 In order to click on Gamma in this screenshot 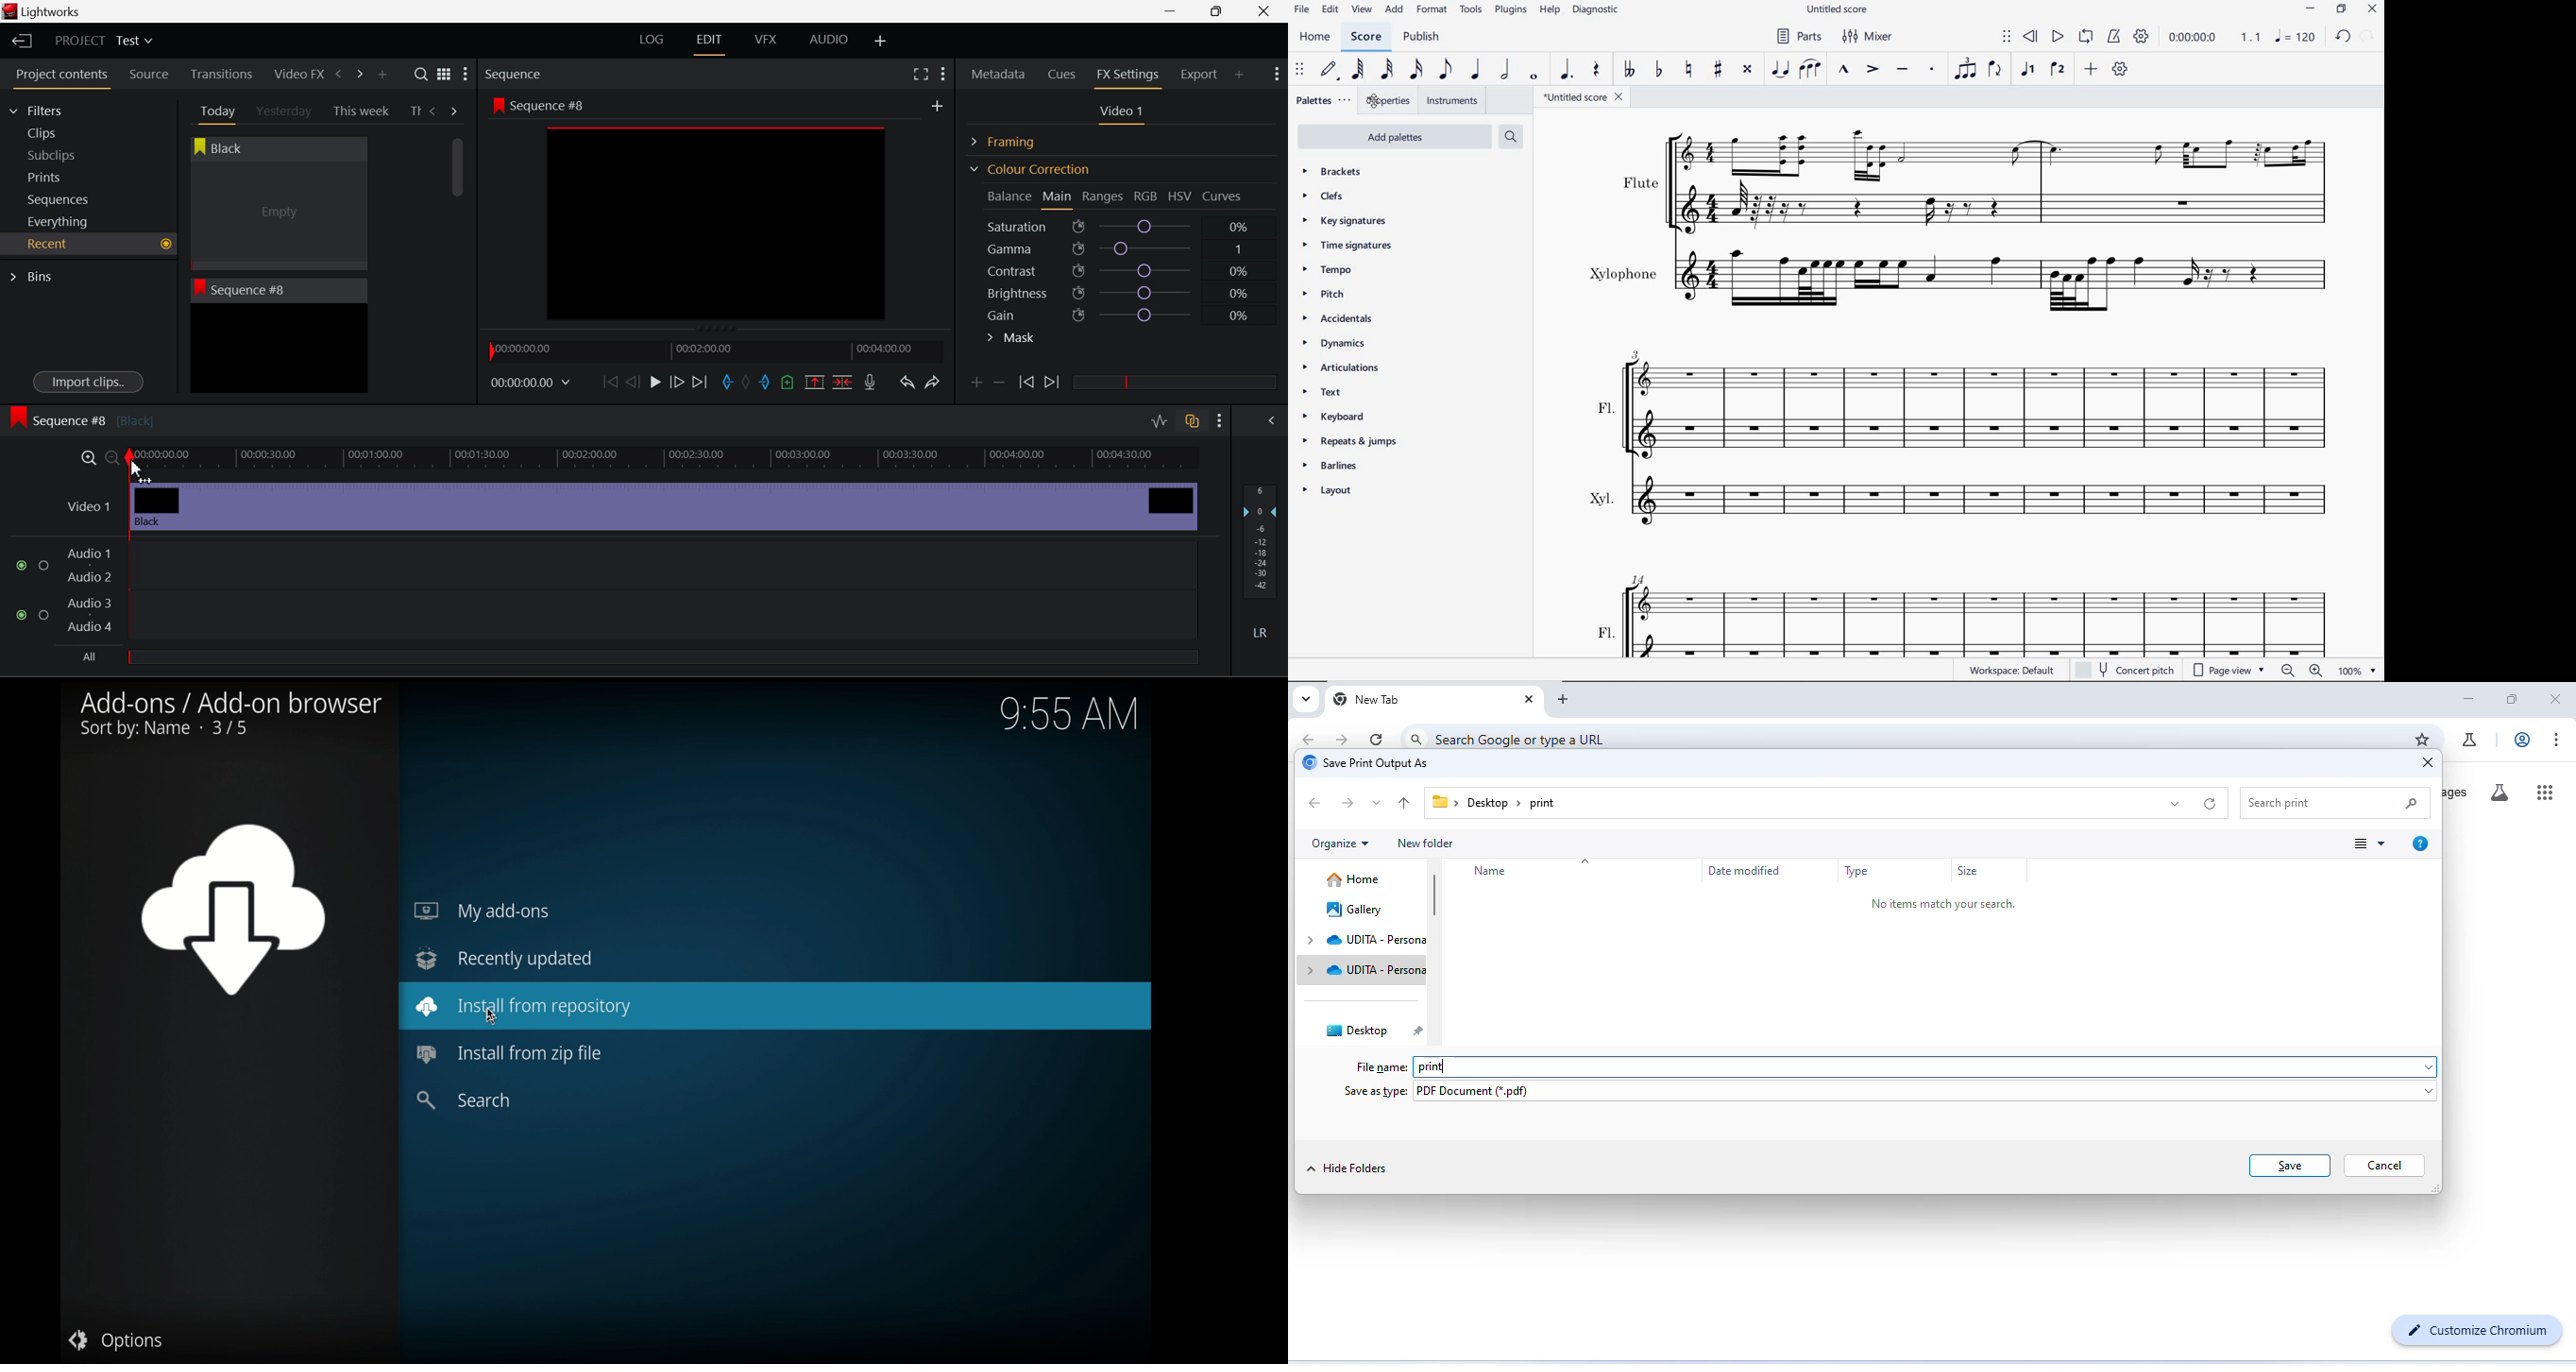, I will do `click(1124, 249)`.